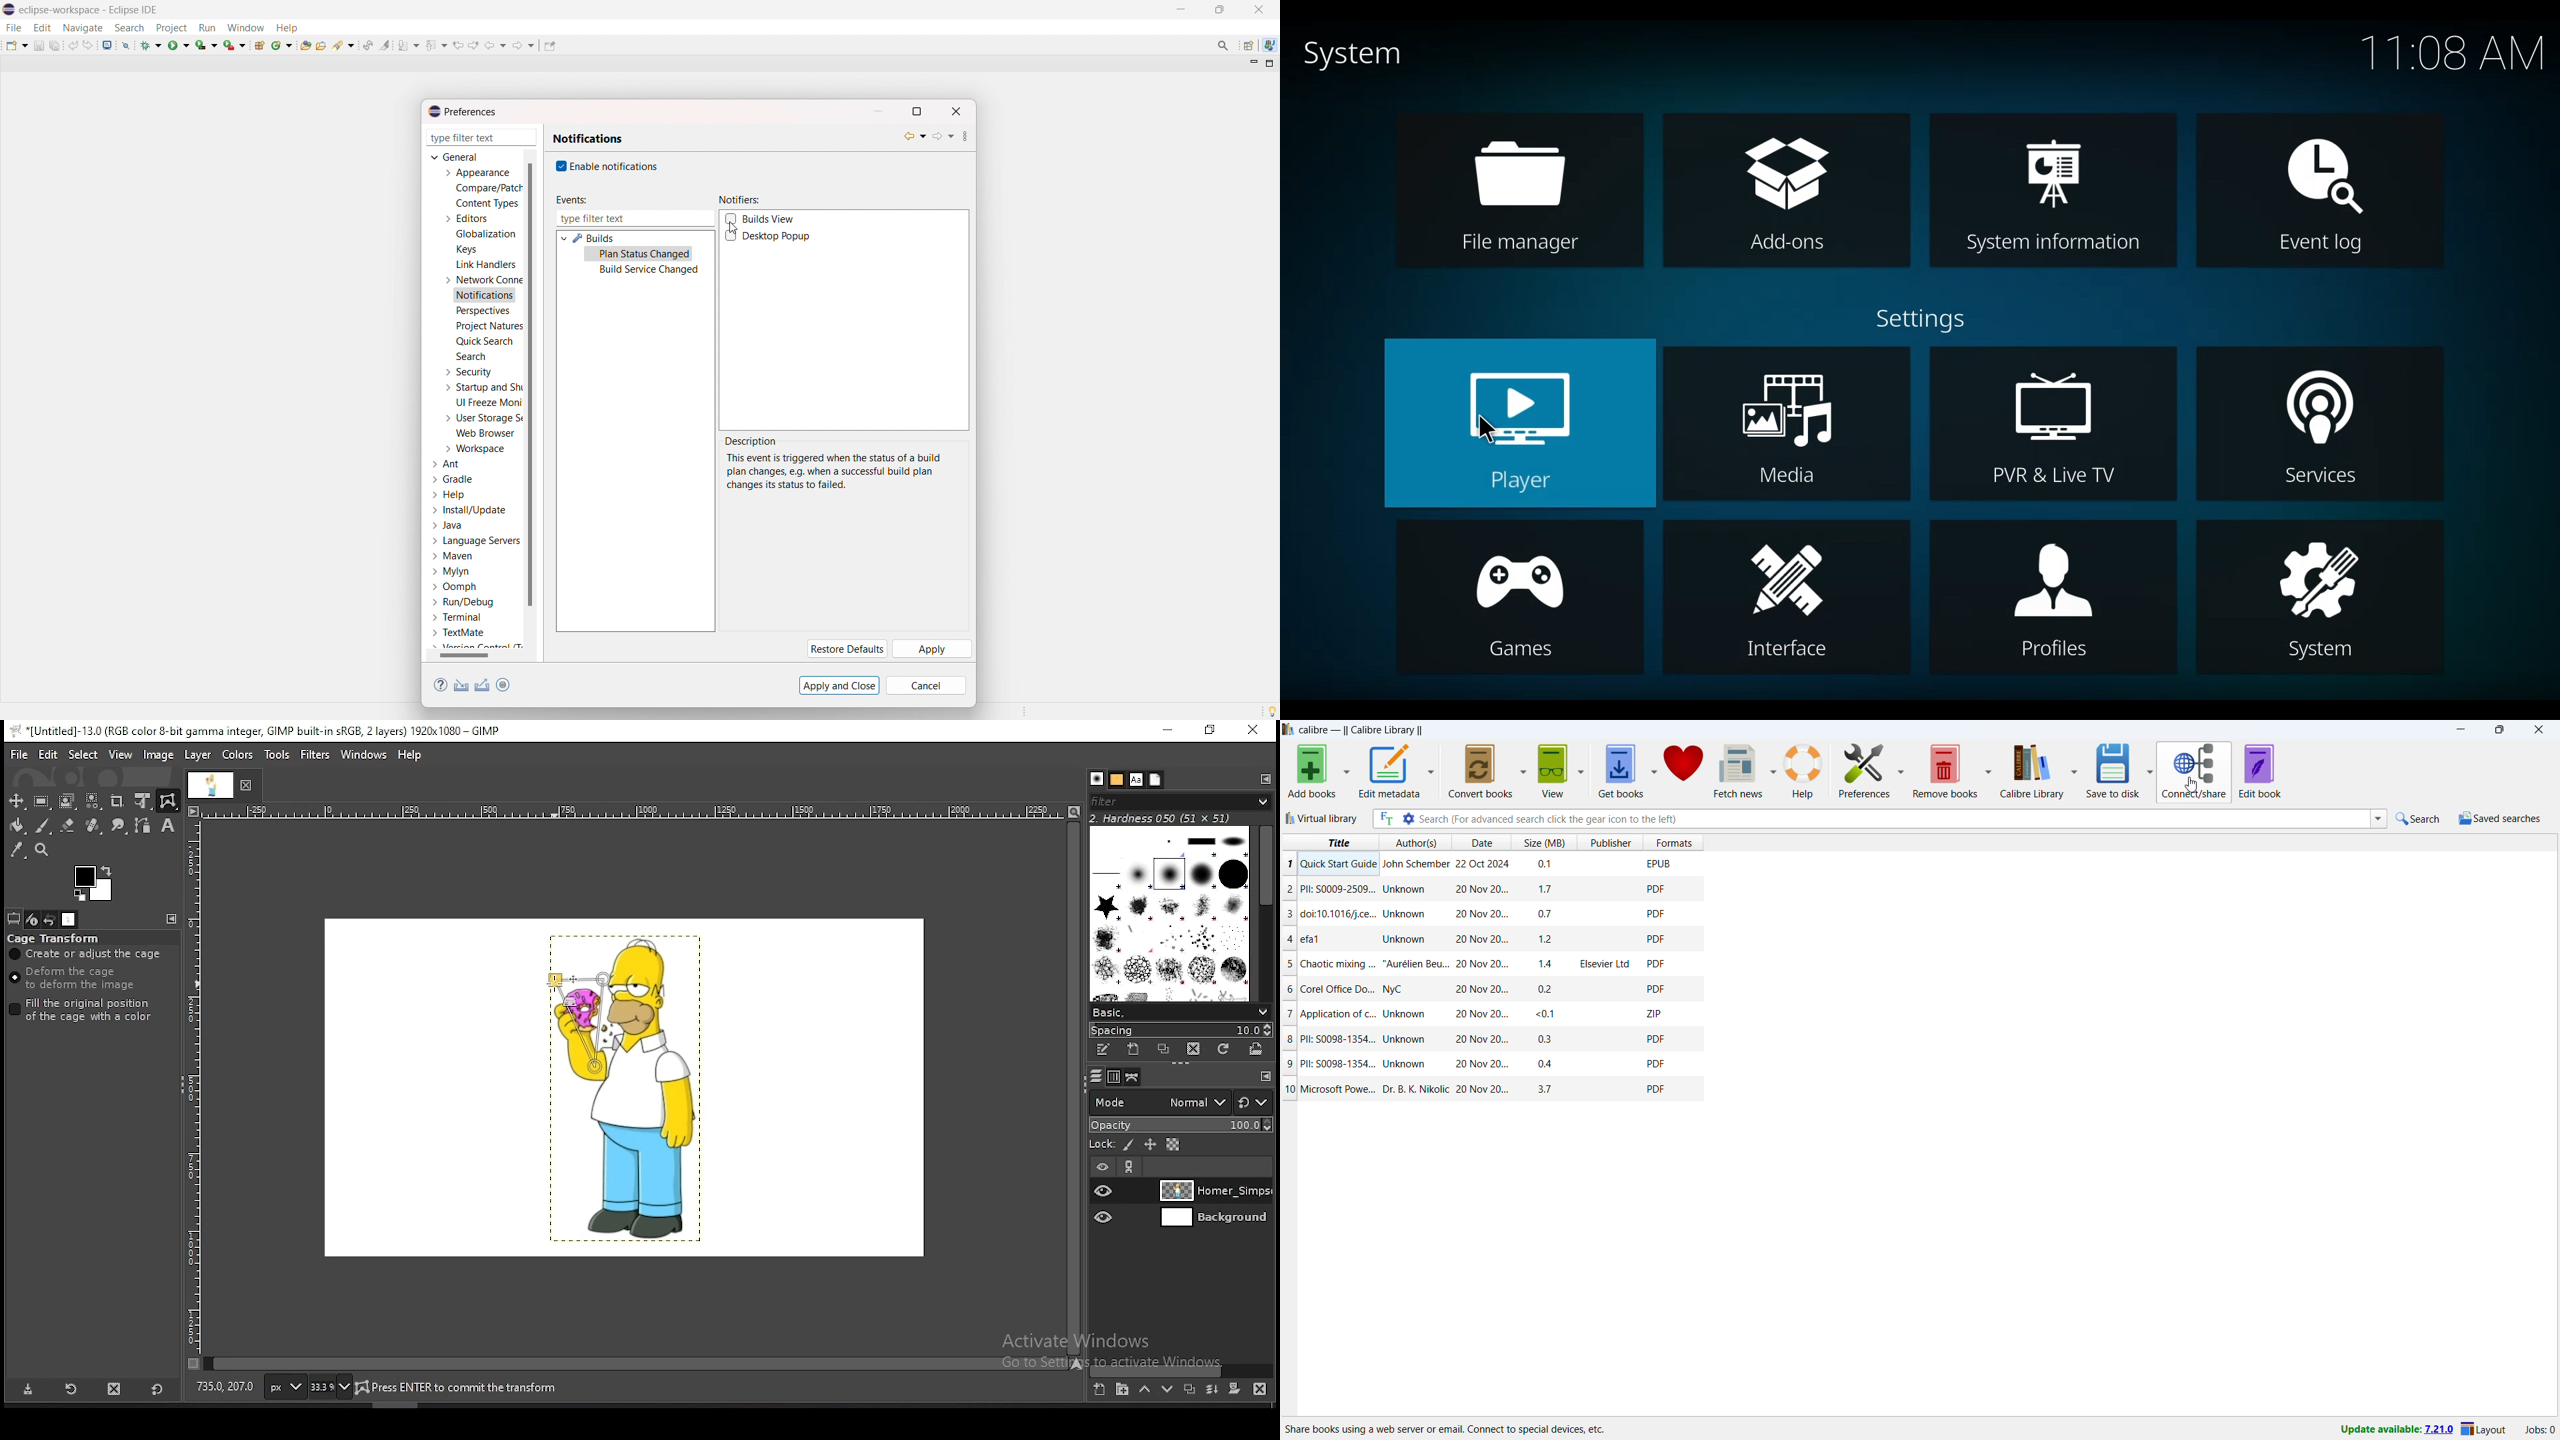  Describe the element at coordinates (1787, 188) in the screenshot. I see `Add-ons` at that location.